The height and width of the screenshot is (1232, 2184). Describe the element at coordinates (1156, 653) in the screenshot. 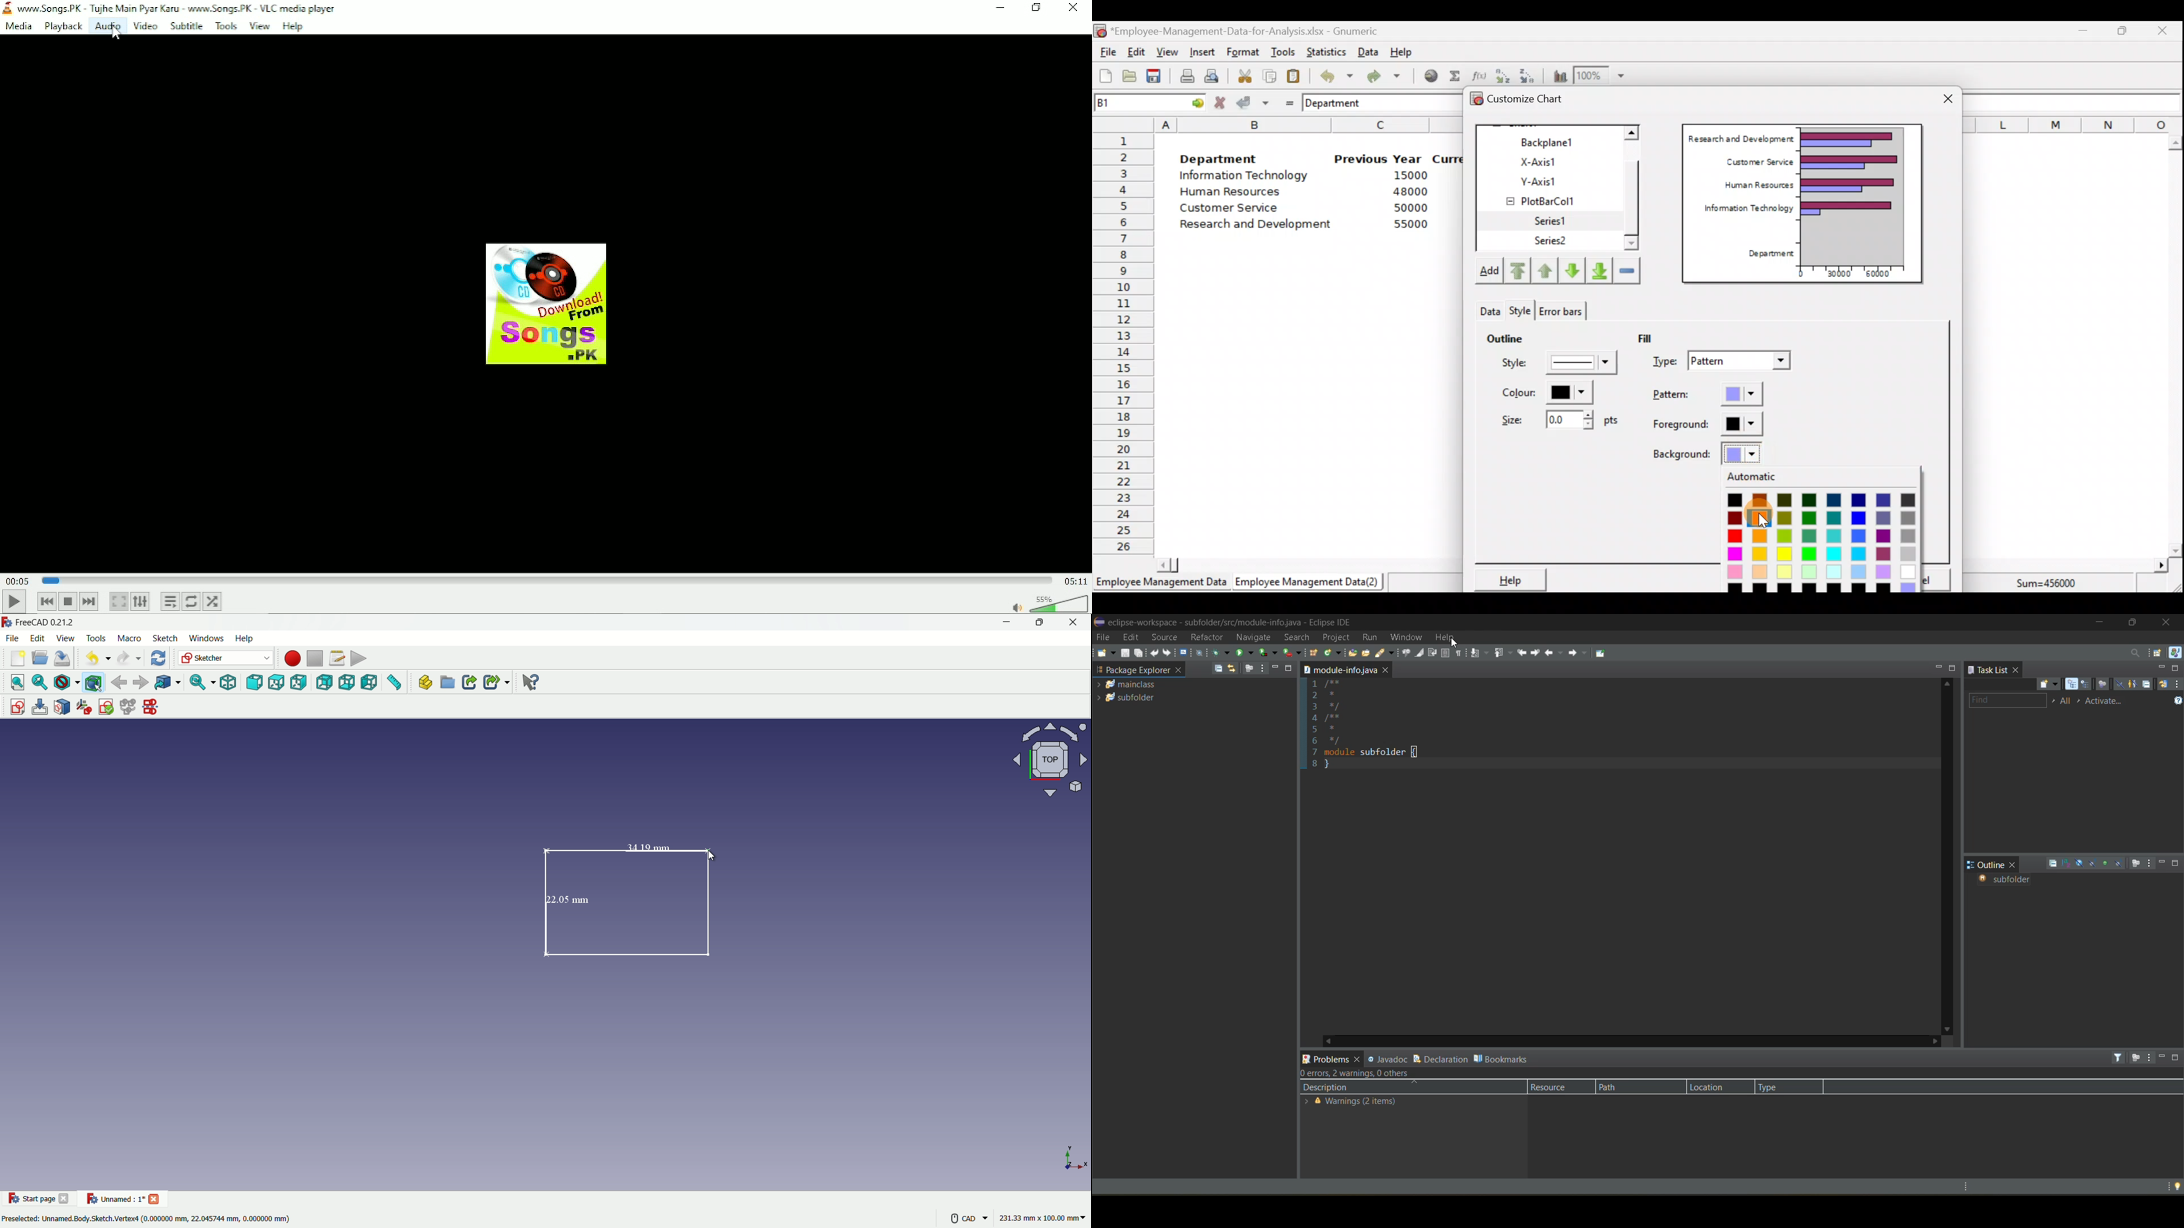

I see `undo` at that location.